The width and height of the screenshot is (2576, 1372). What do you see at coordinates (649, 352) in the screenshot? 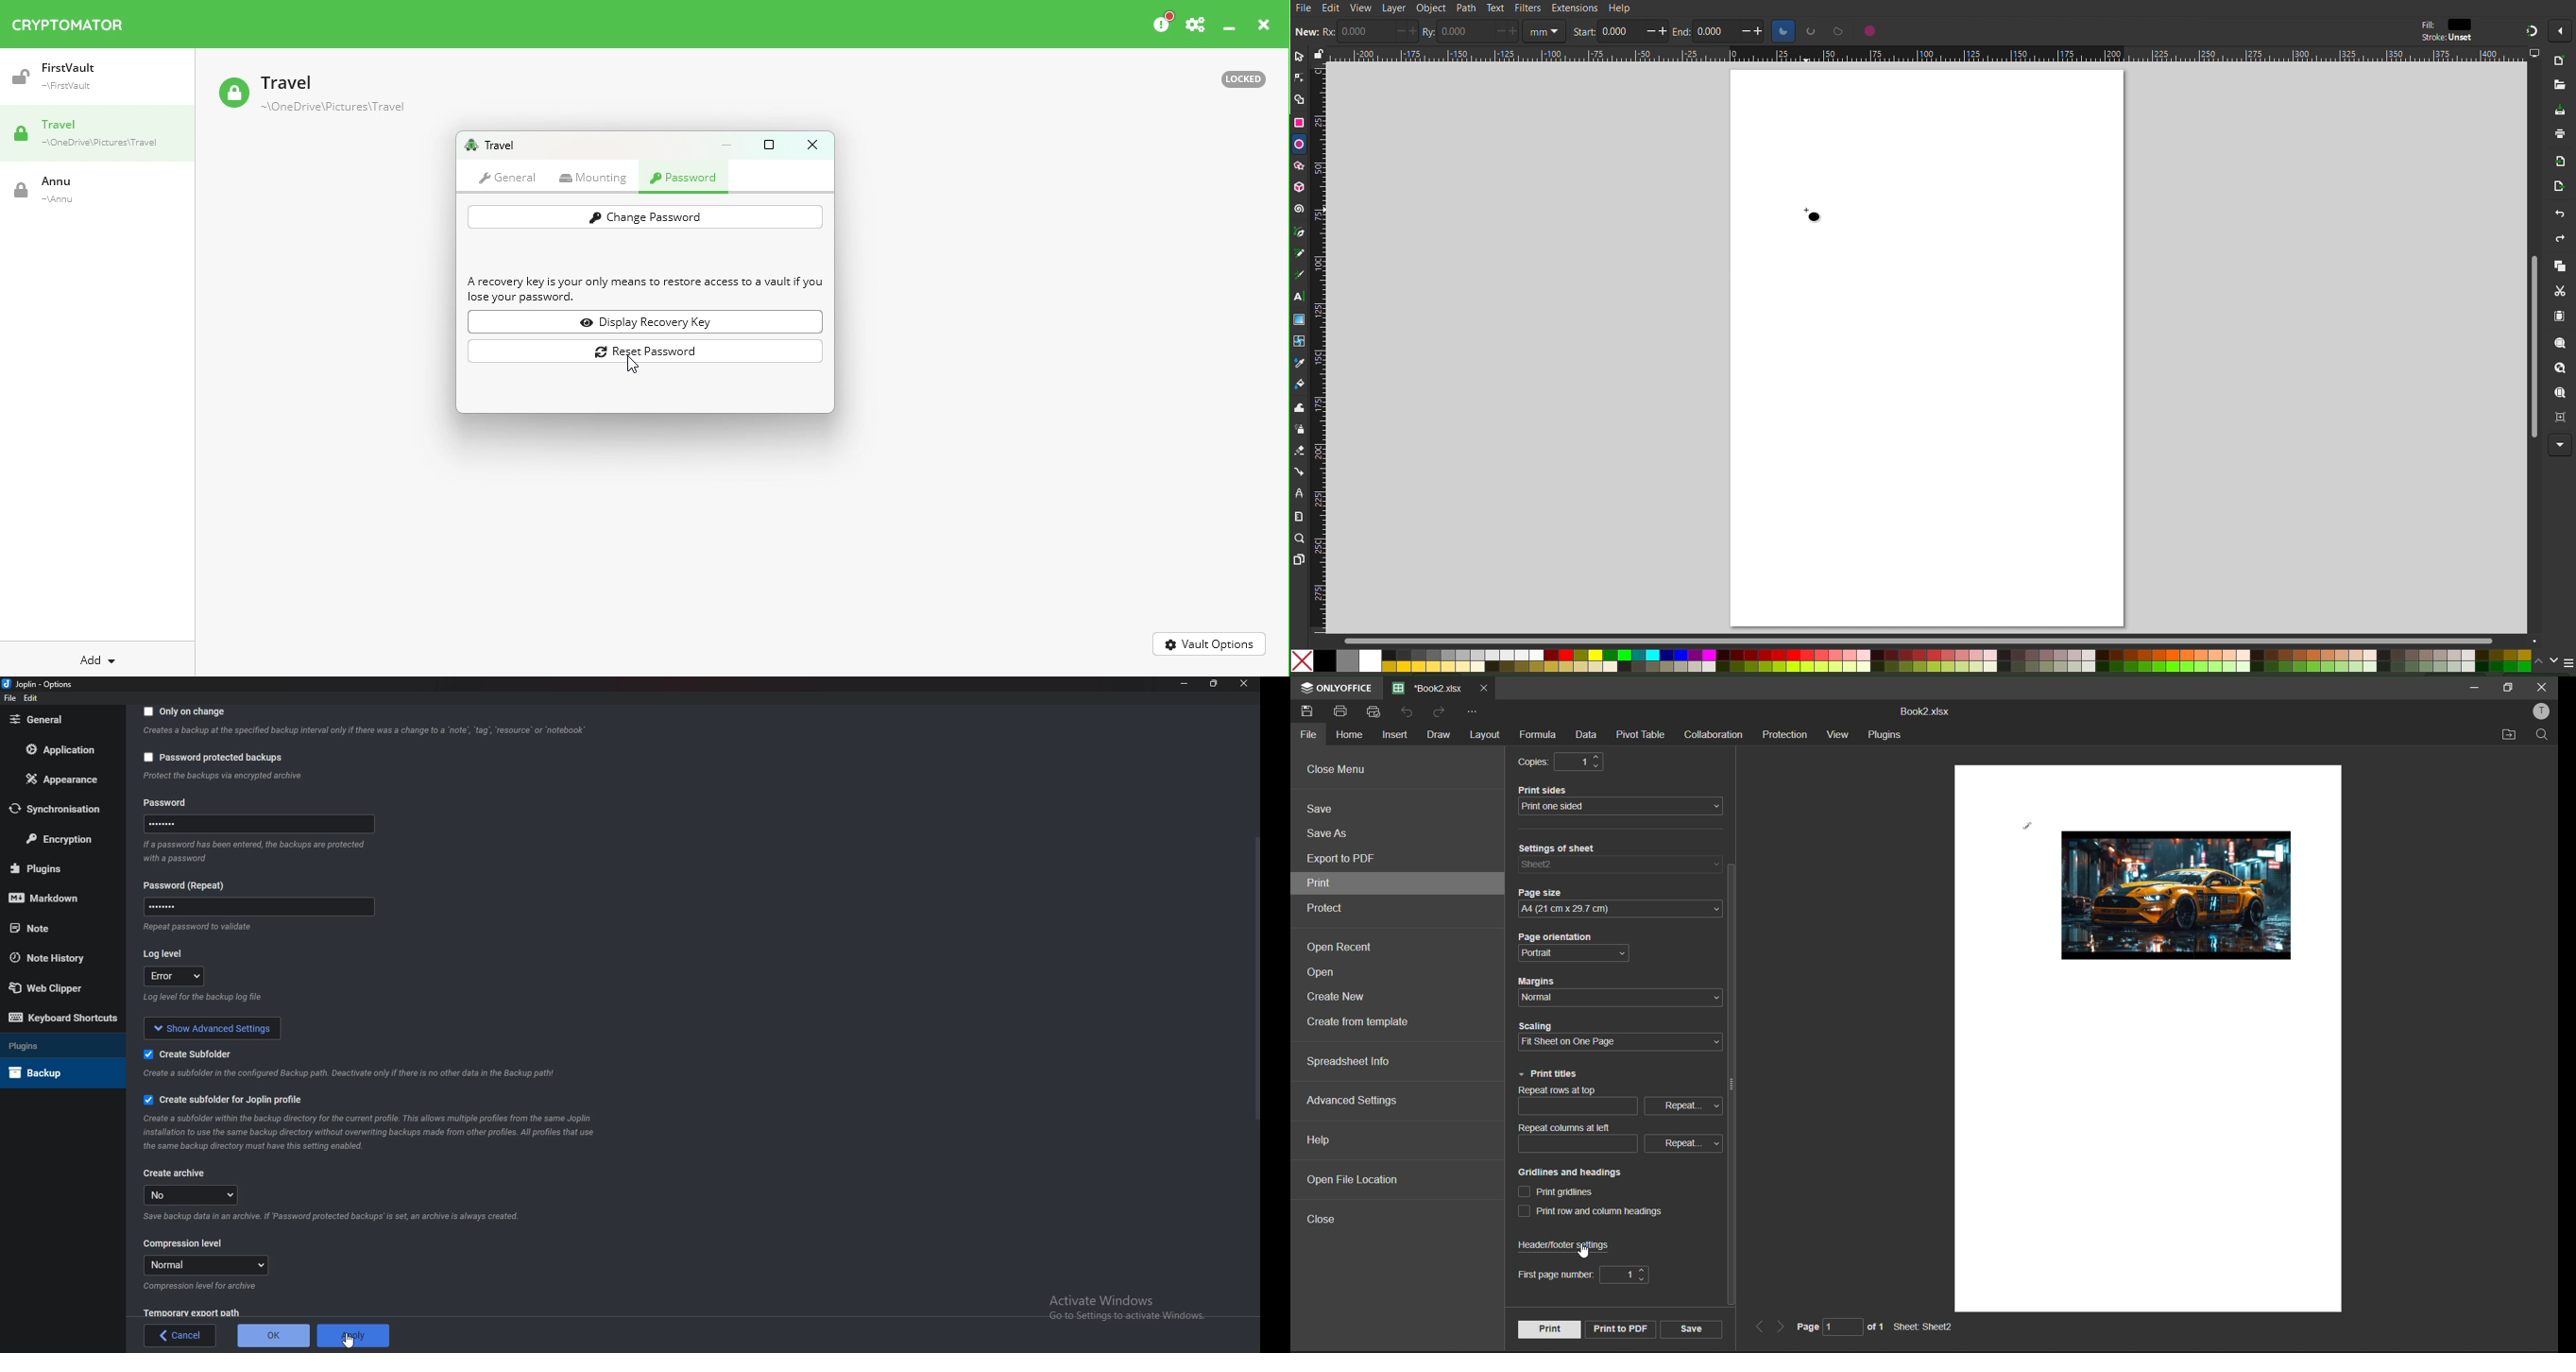
I see `Reset password` at bounding box center [649, 352].